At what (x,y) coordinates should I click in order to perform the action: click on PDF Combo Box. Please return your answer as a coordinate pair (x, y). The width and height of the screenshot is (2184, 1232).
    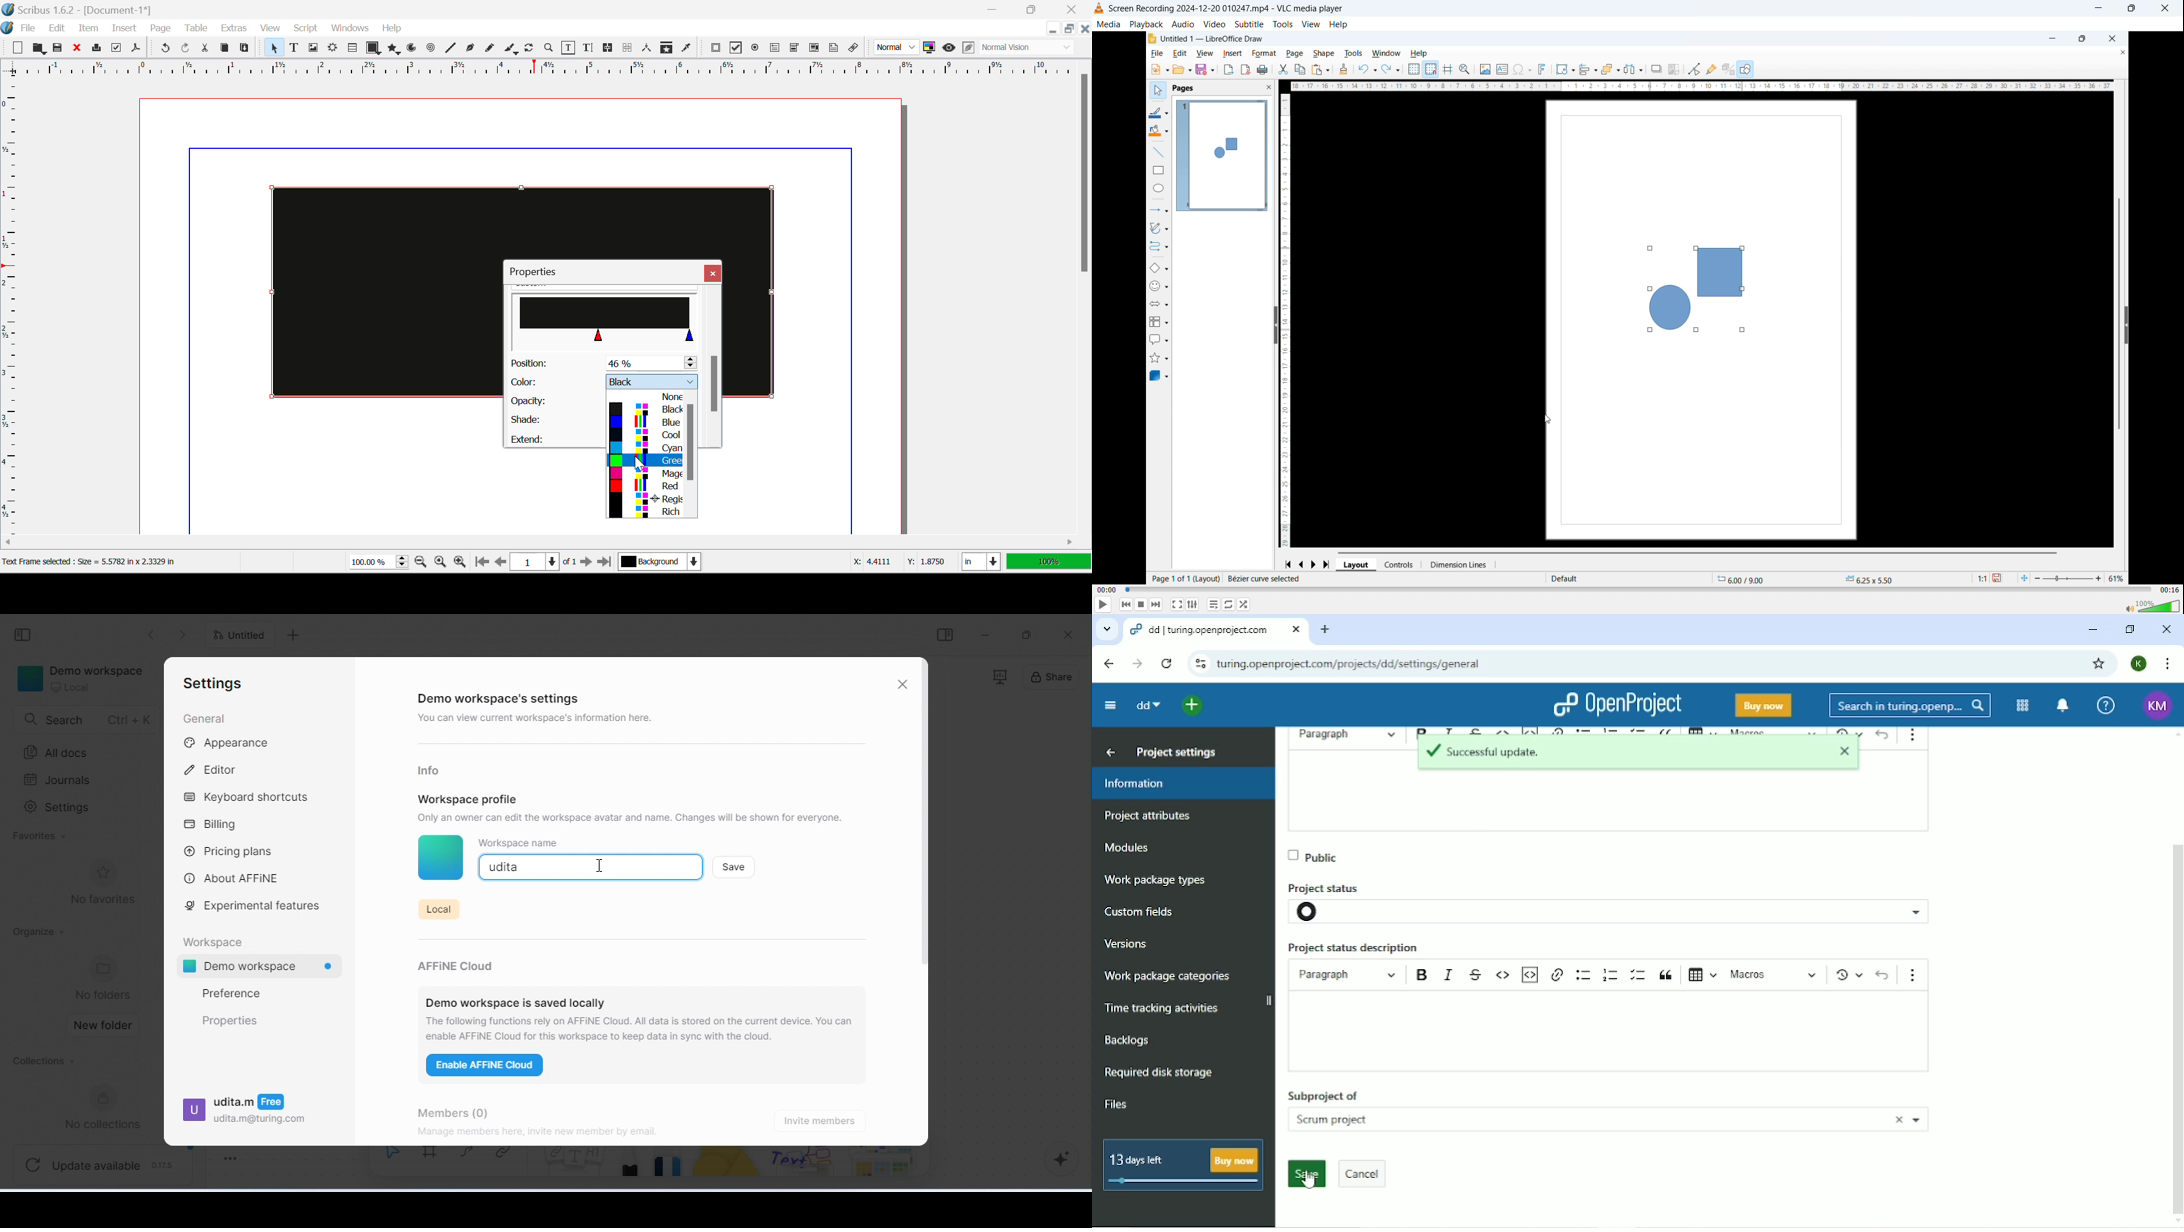
    Looking at the image, I should click on (794, 49).